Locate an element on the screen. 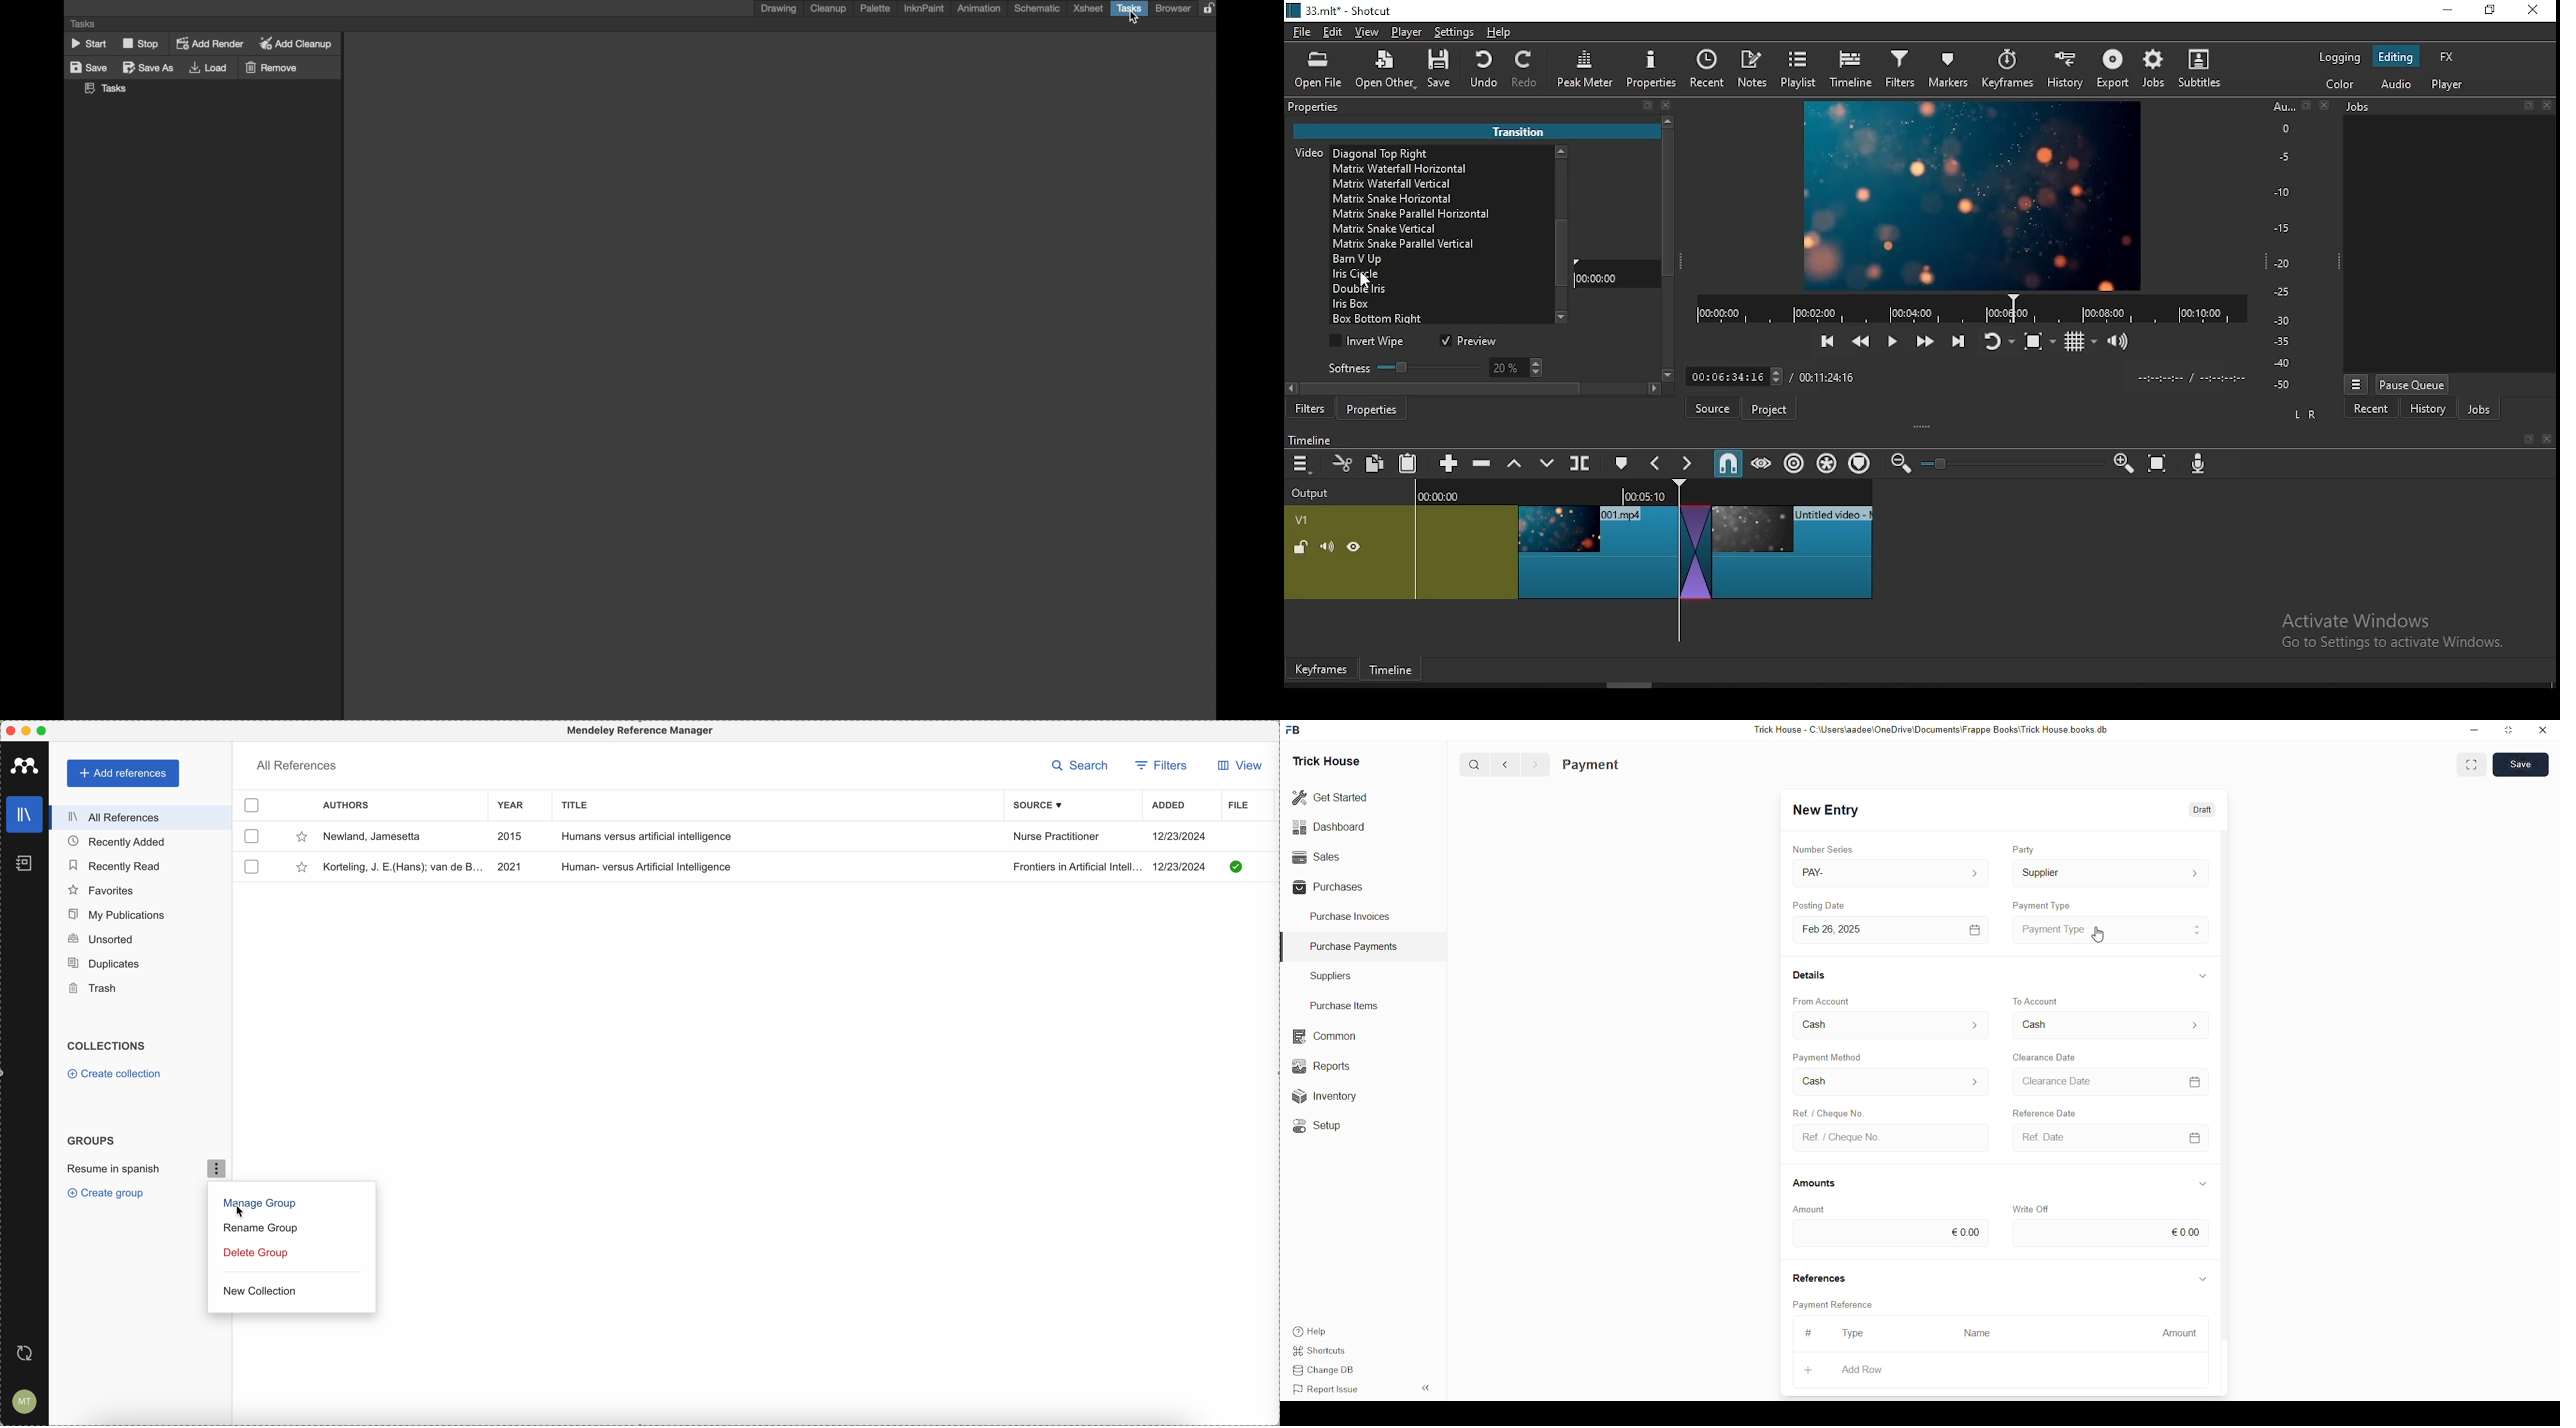 The height and width of the screenshot is (1428, 2576). view is located at coordinates (1236, 768).